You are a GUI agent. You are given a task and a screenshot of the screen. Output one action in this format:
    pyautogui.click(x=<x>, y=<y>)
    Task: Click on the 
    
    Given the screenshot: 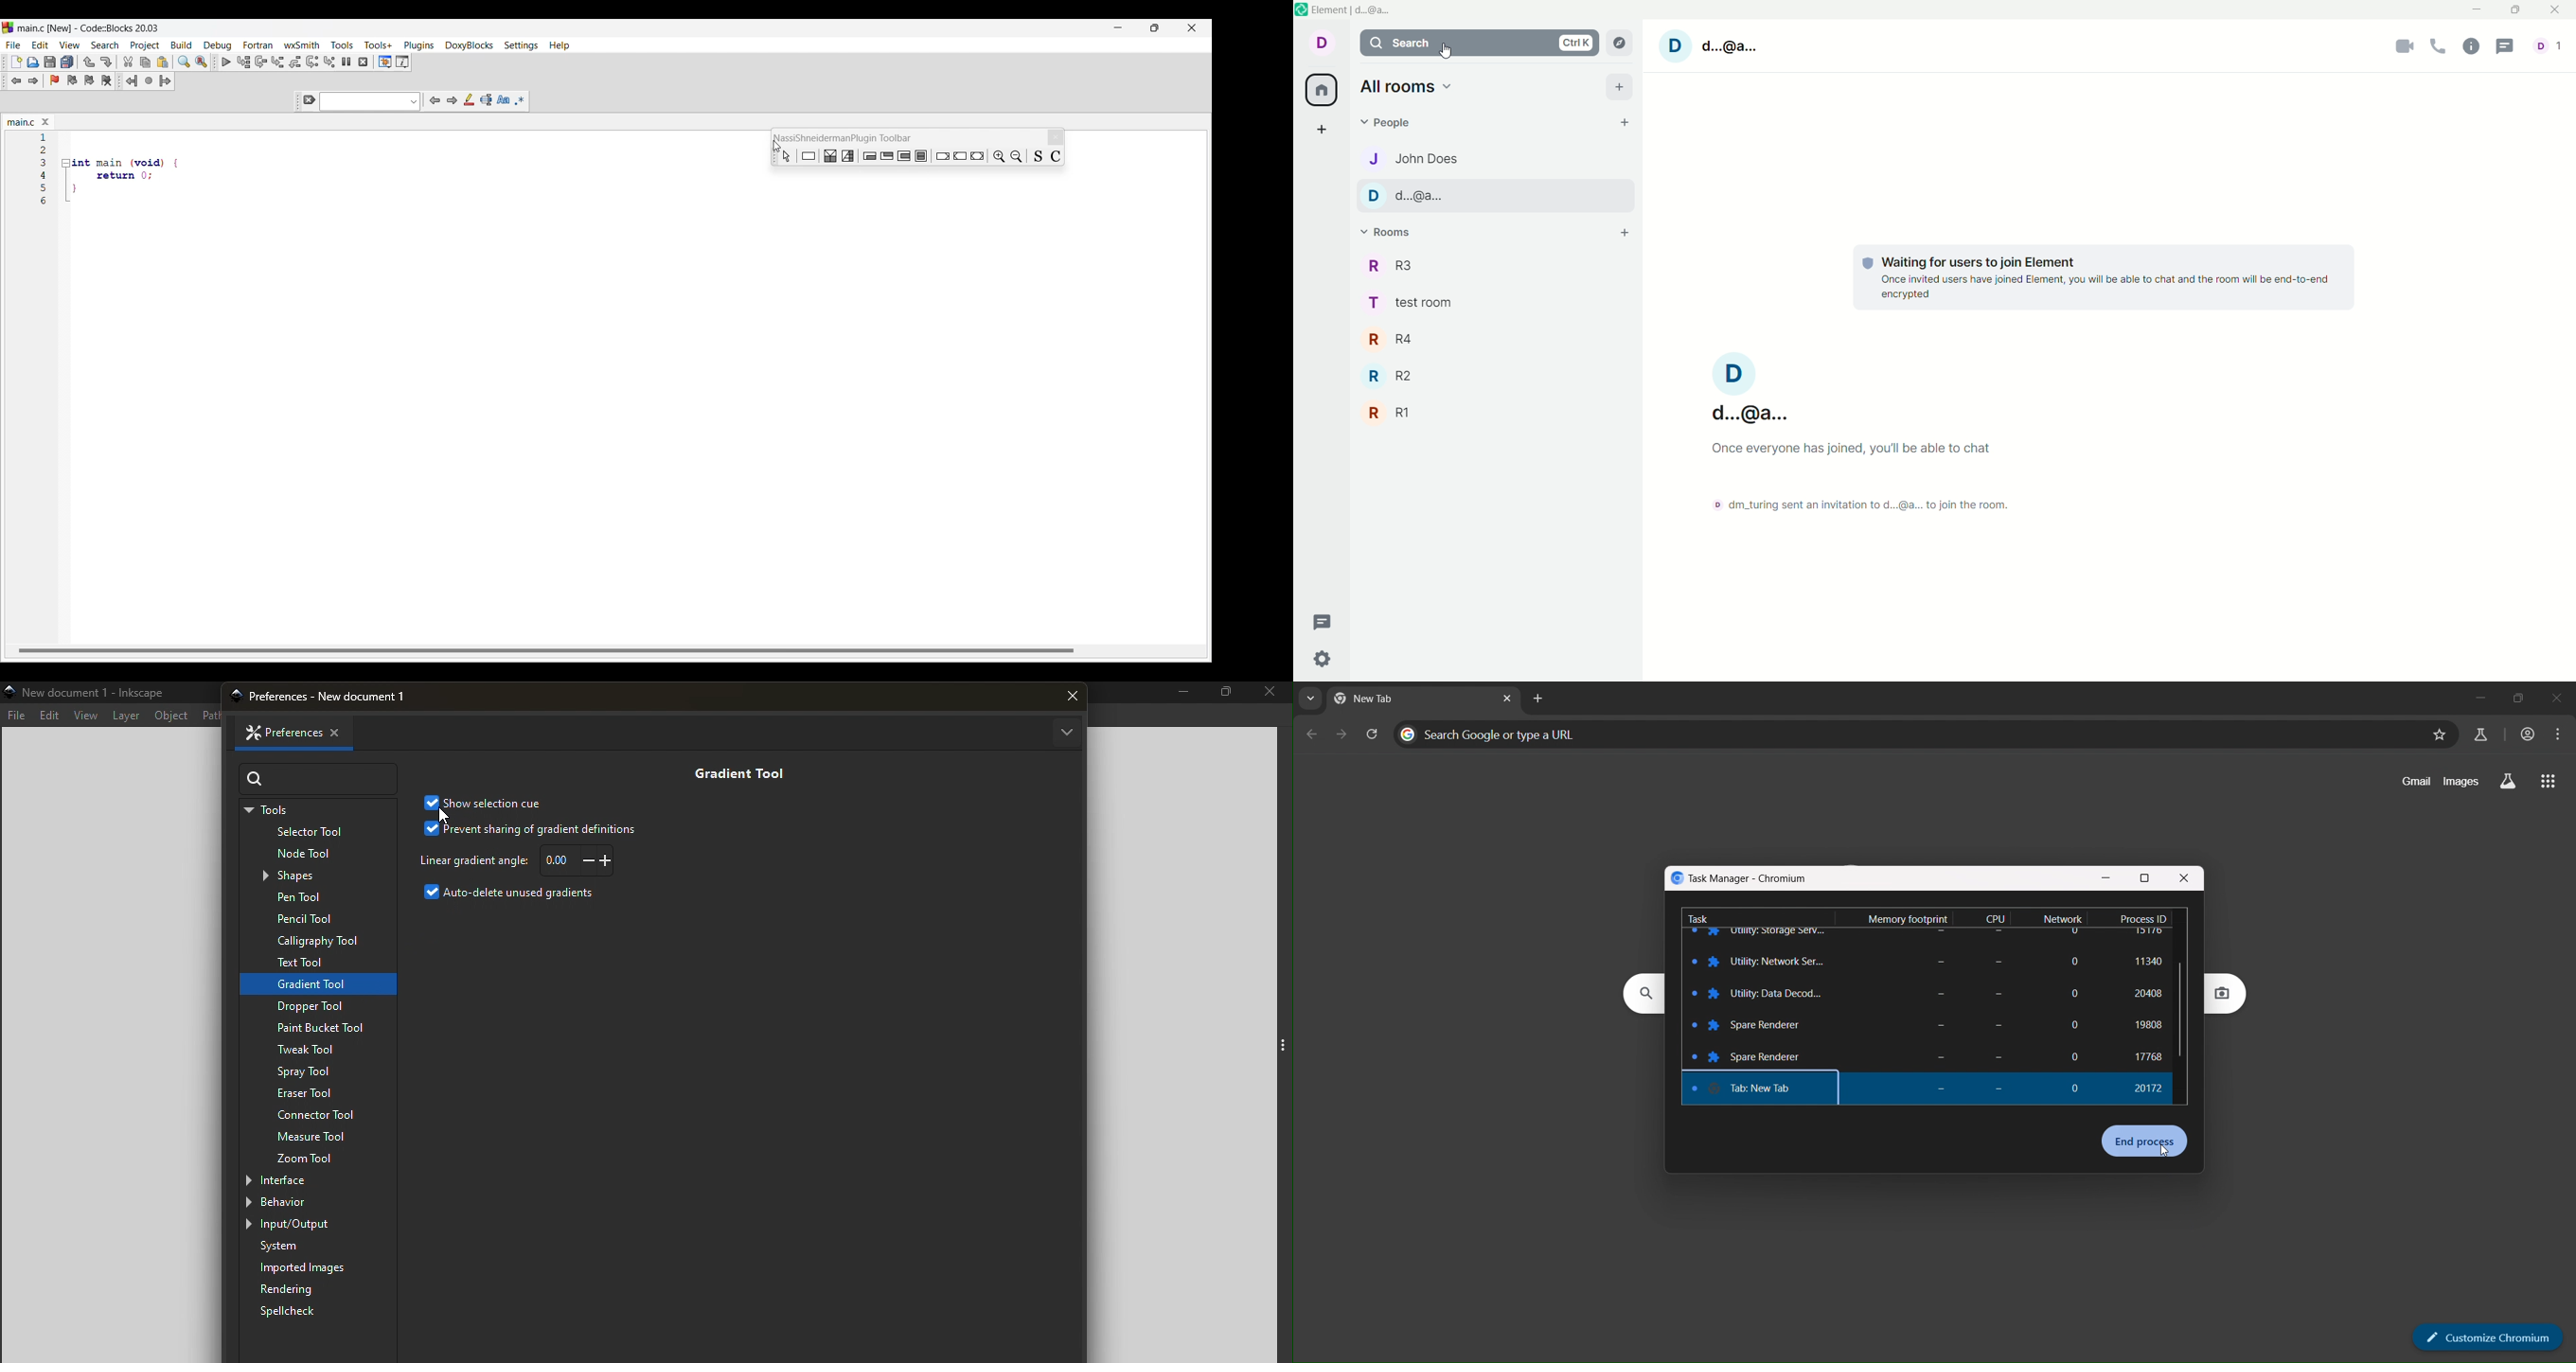 What is the action you would take?
    pyautogui.click(x=810, y=156)
    